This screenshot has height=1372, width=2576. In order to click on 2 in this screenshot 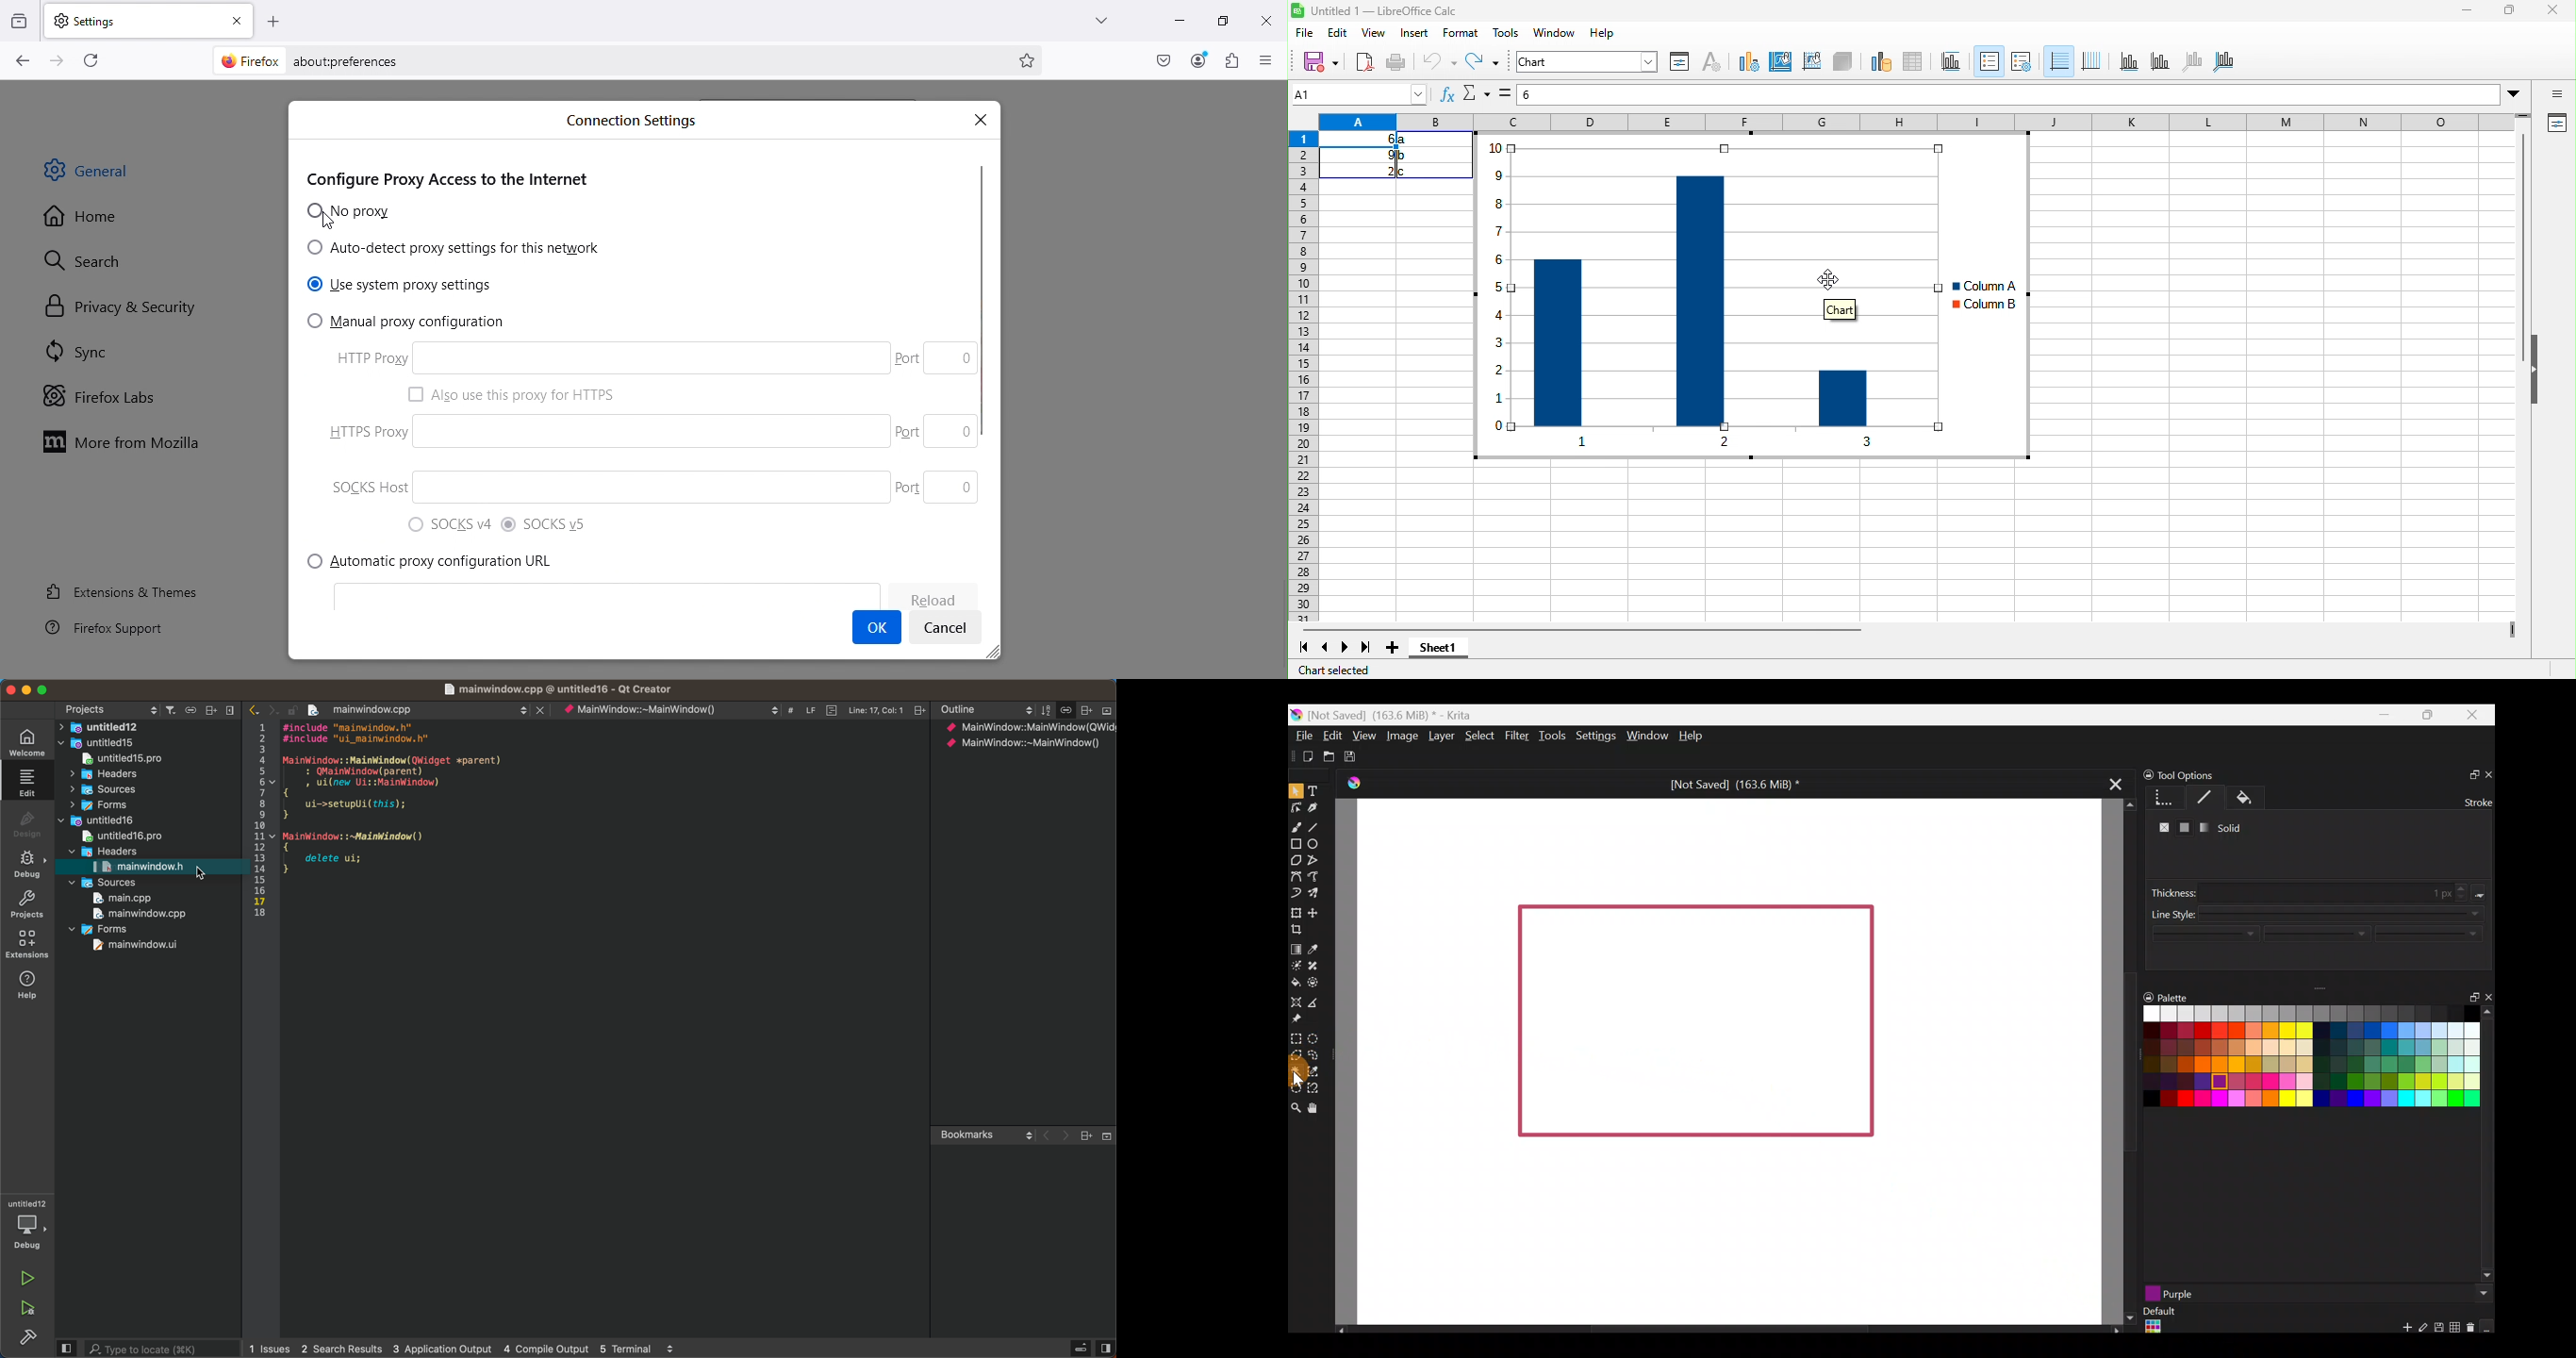, I will do `click(1380, 172)`.